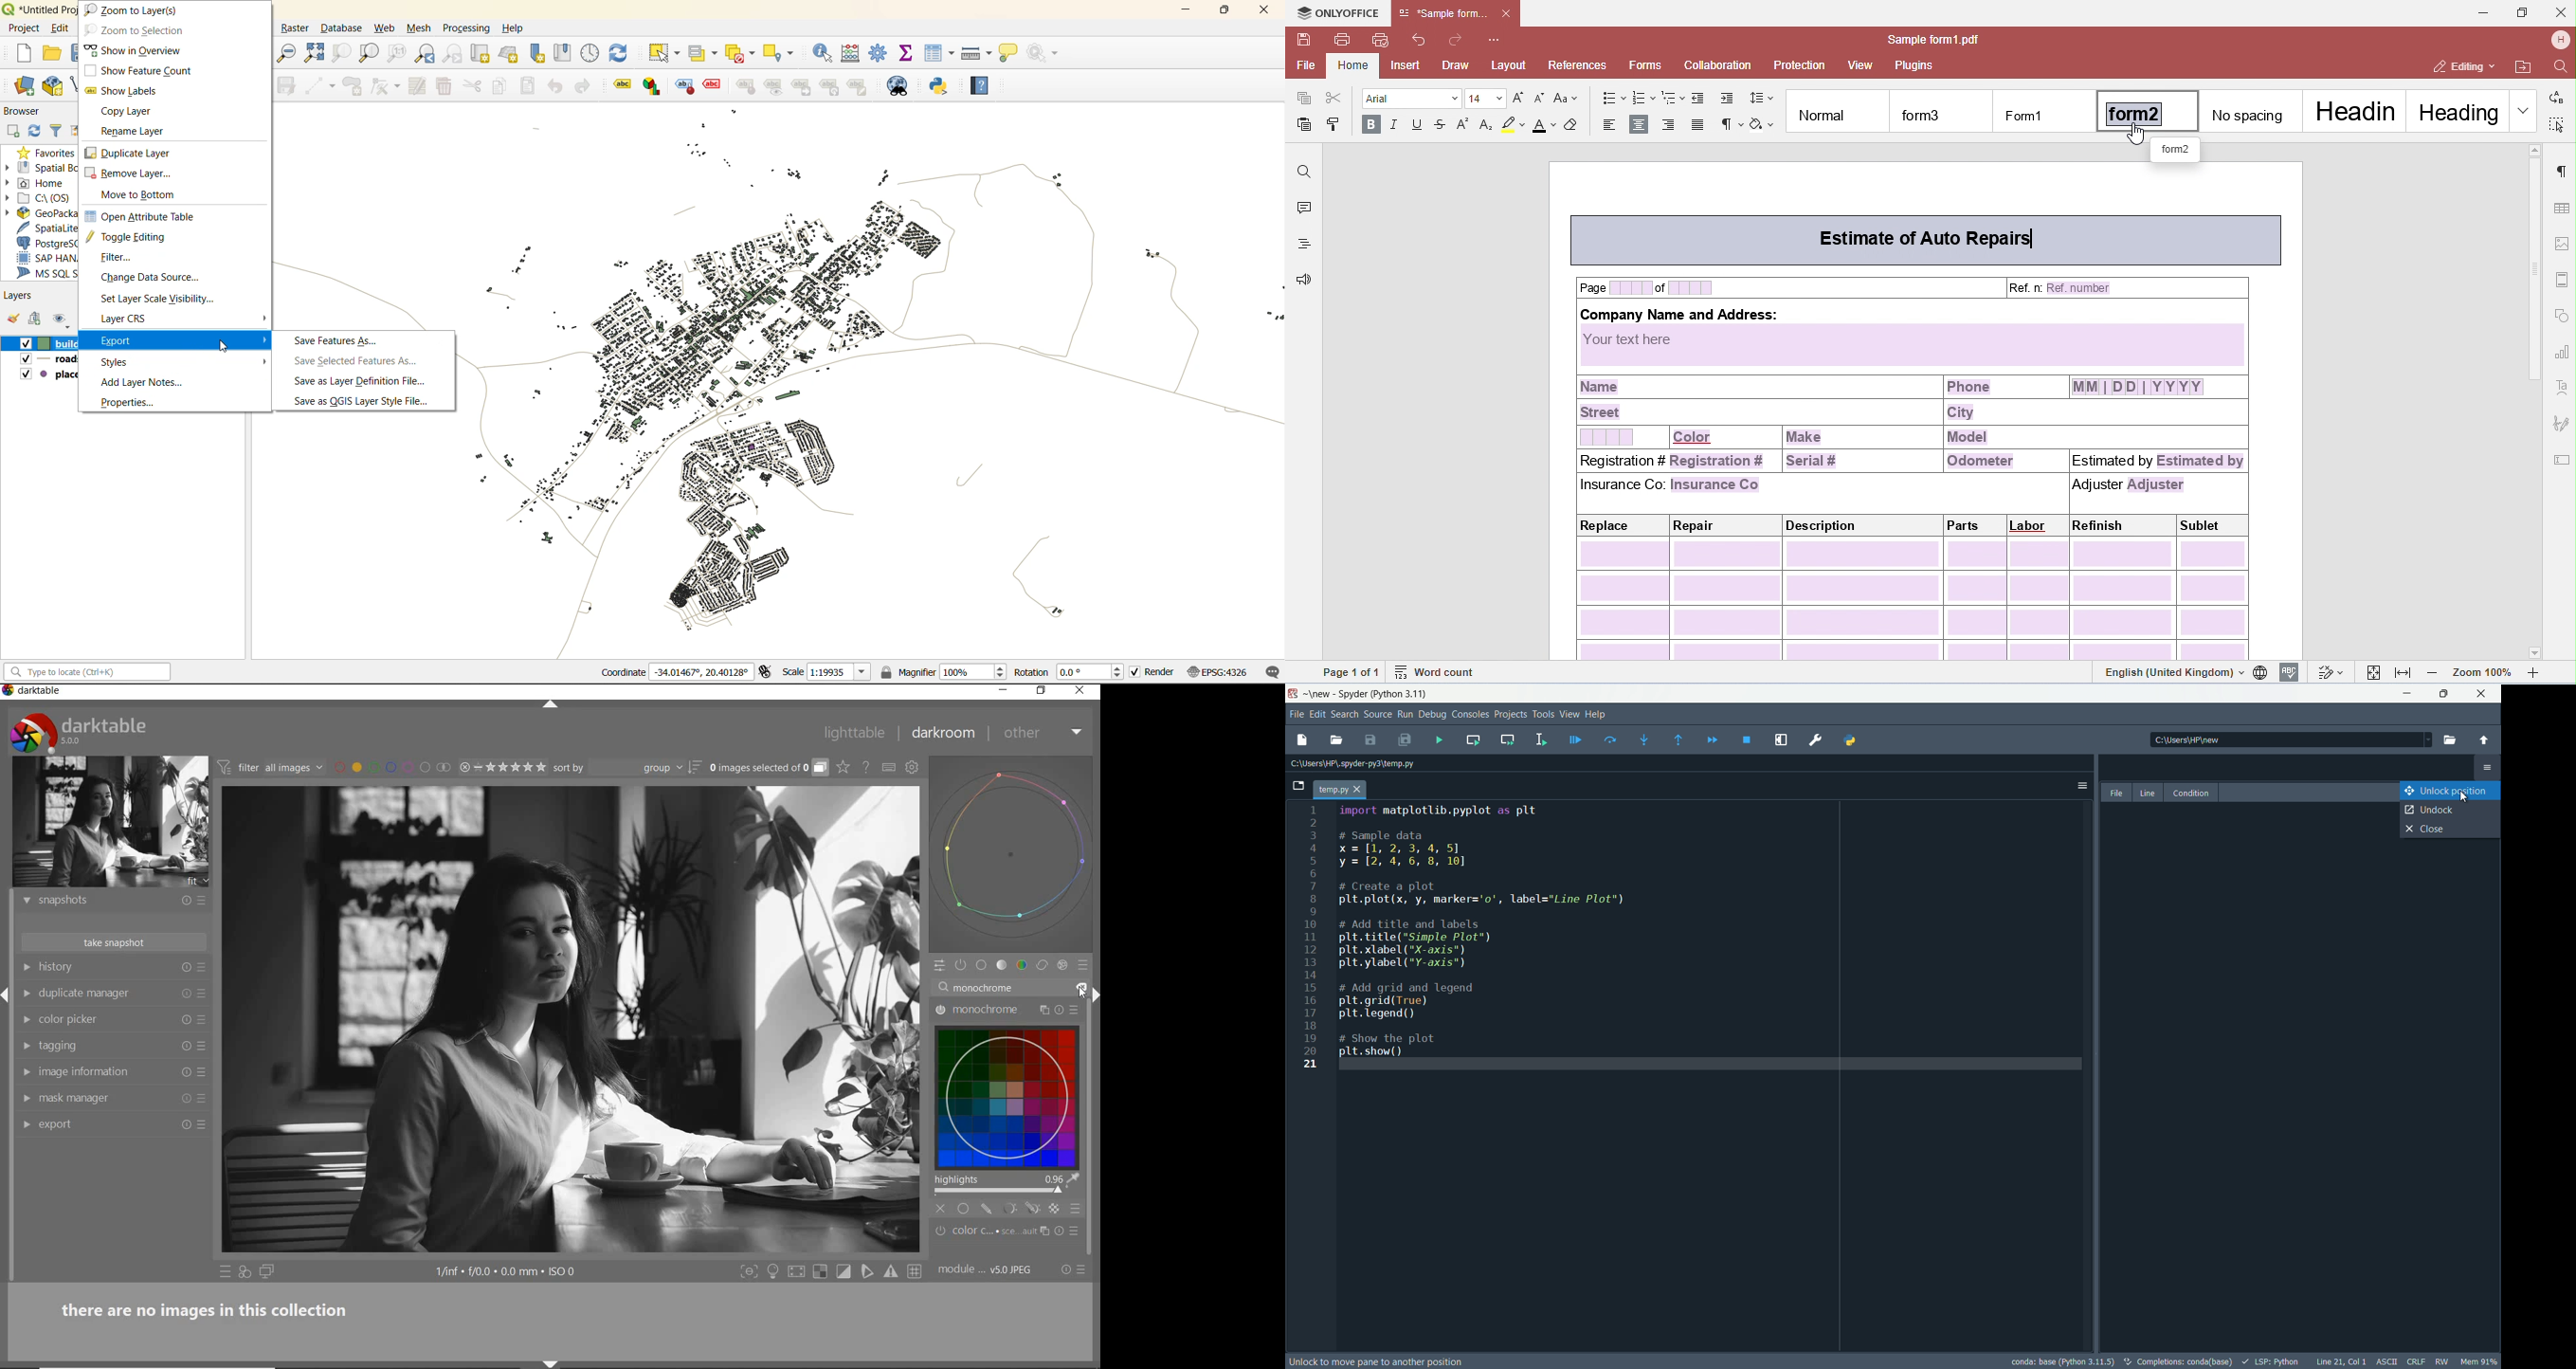 The height and width of the screenshot is (1372, 2576). I want to click on temp.py, so click(1344, 788).